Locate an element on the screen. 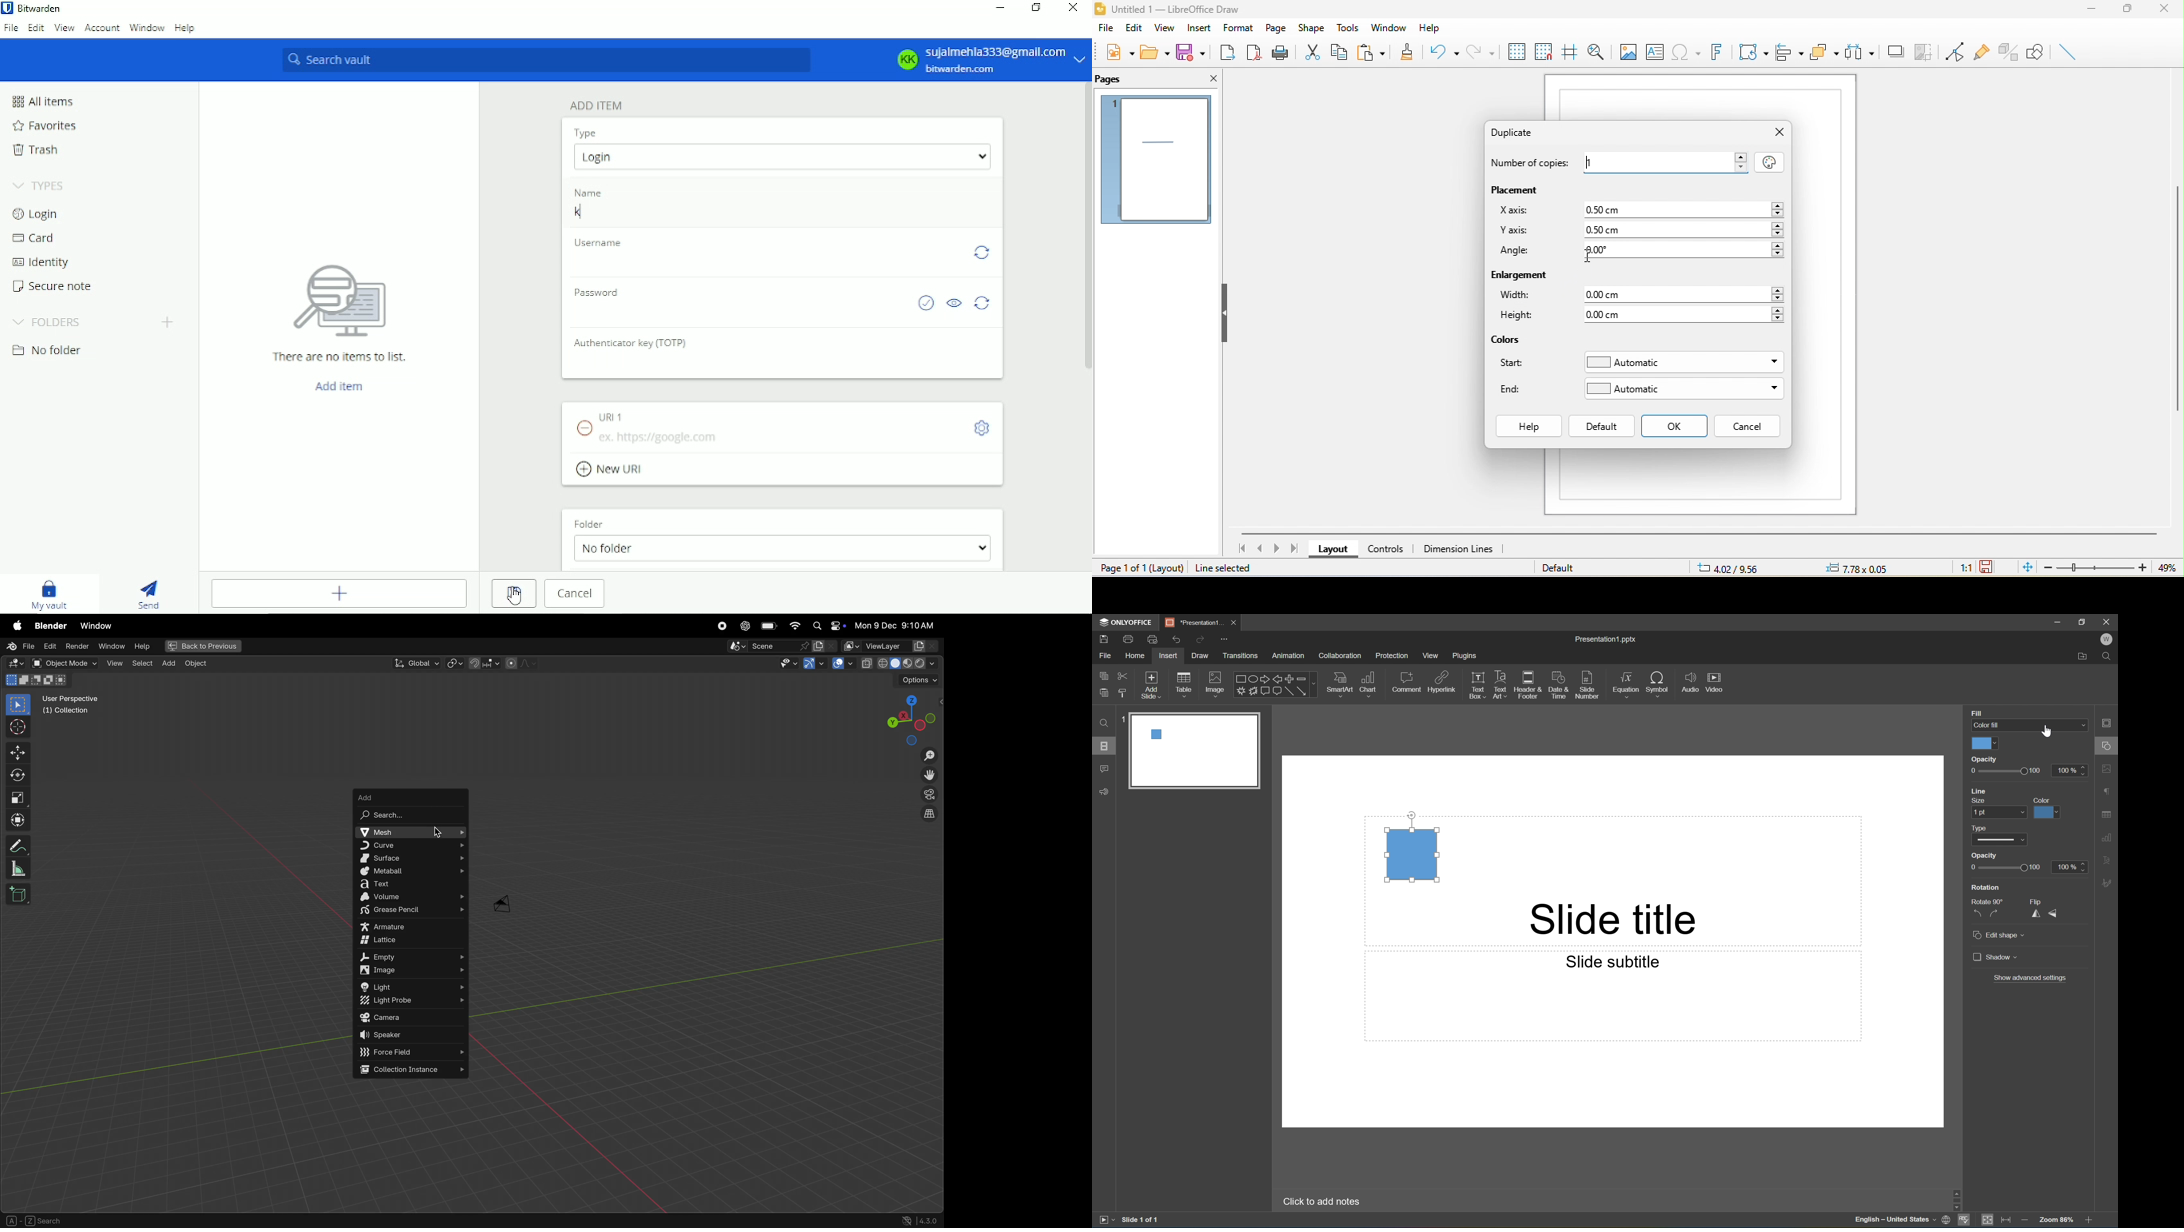  Start slideshow is located at coordinates (1106, 1220).